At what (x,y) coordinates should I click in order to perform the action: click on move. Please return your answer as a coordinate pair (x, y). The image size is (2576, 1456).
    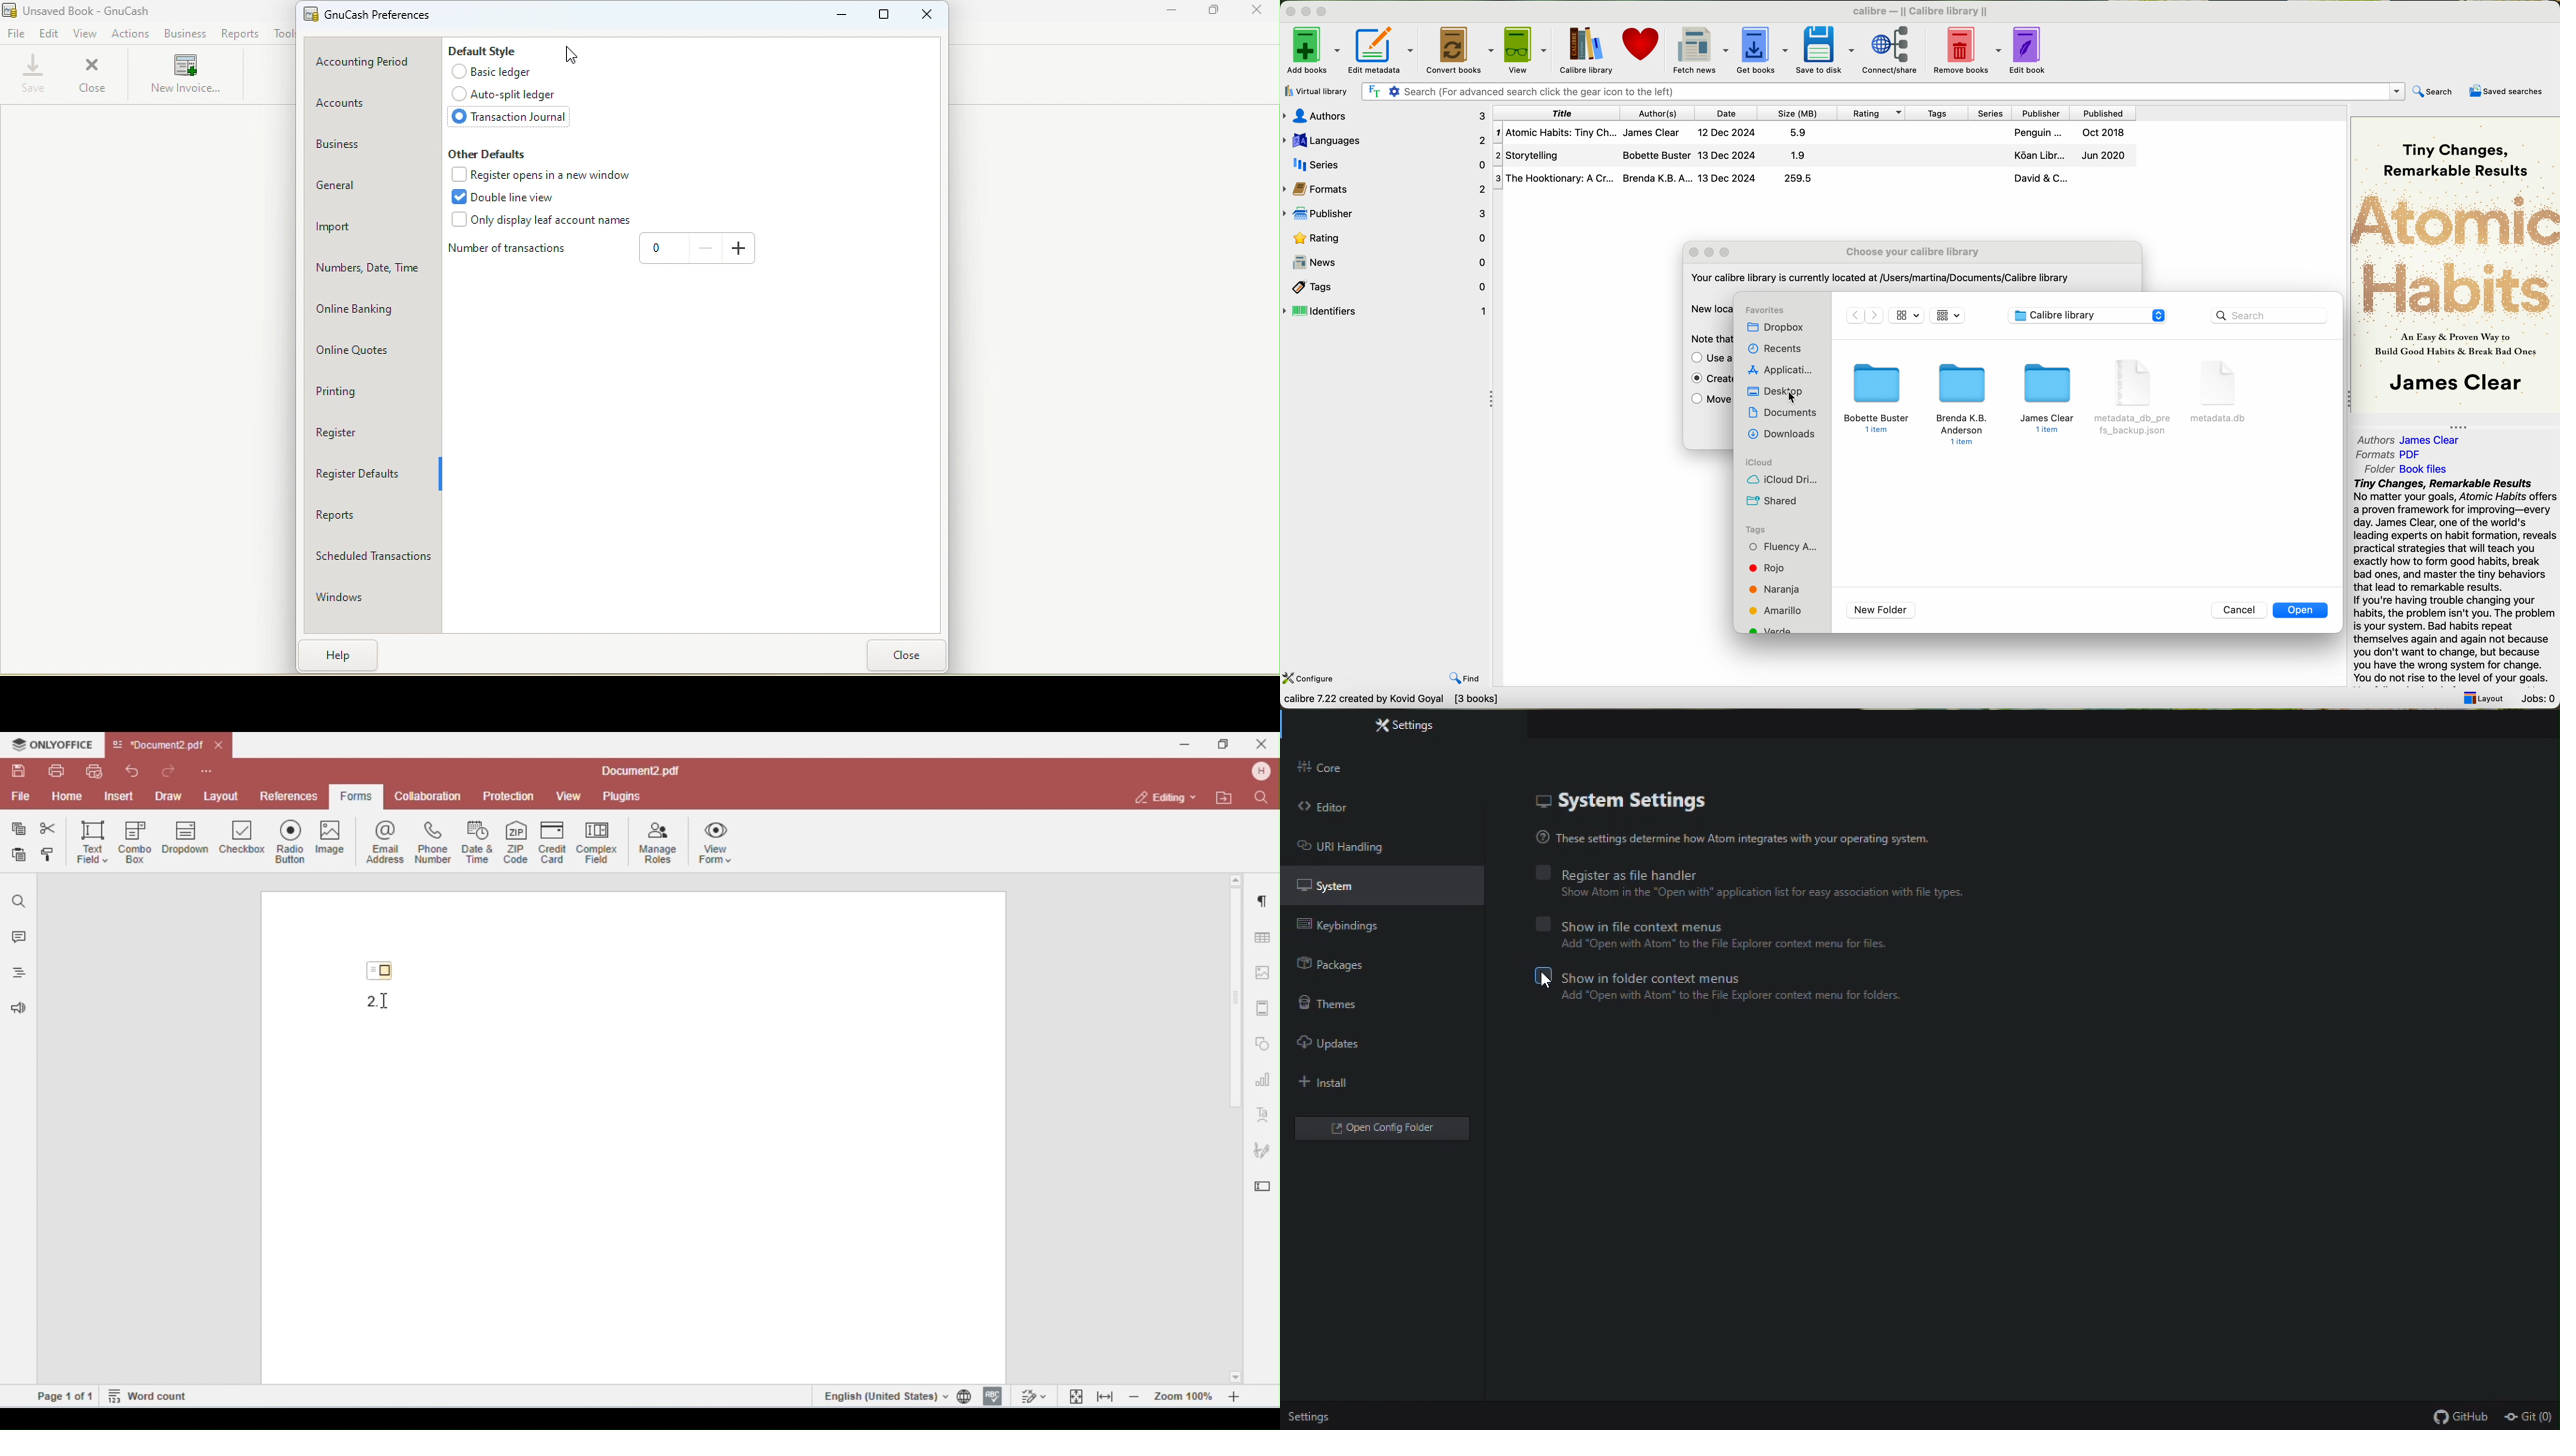
    Looking at the image, I should click on (1709, 358).